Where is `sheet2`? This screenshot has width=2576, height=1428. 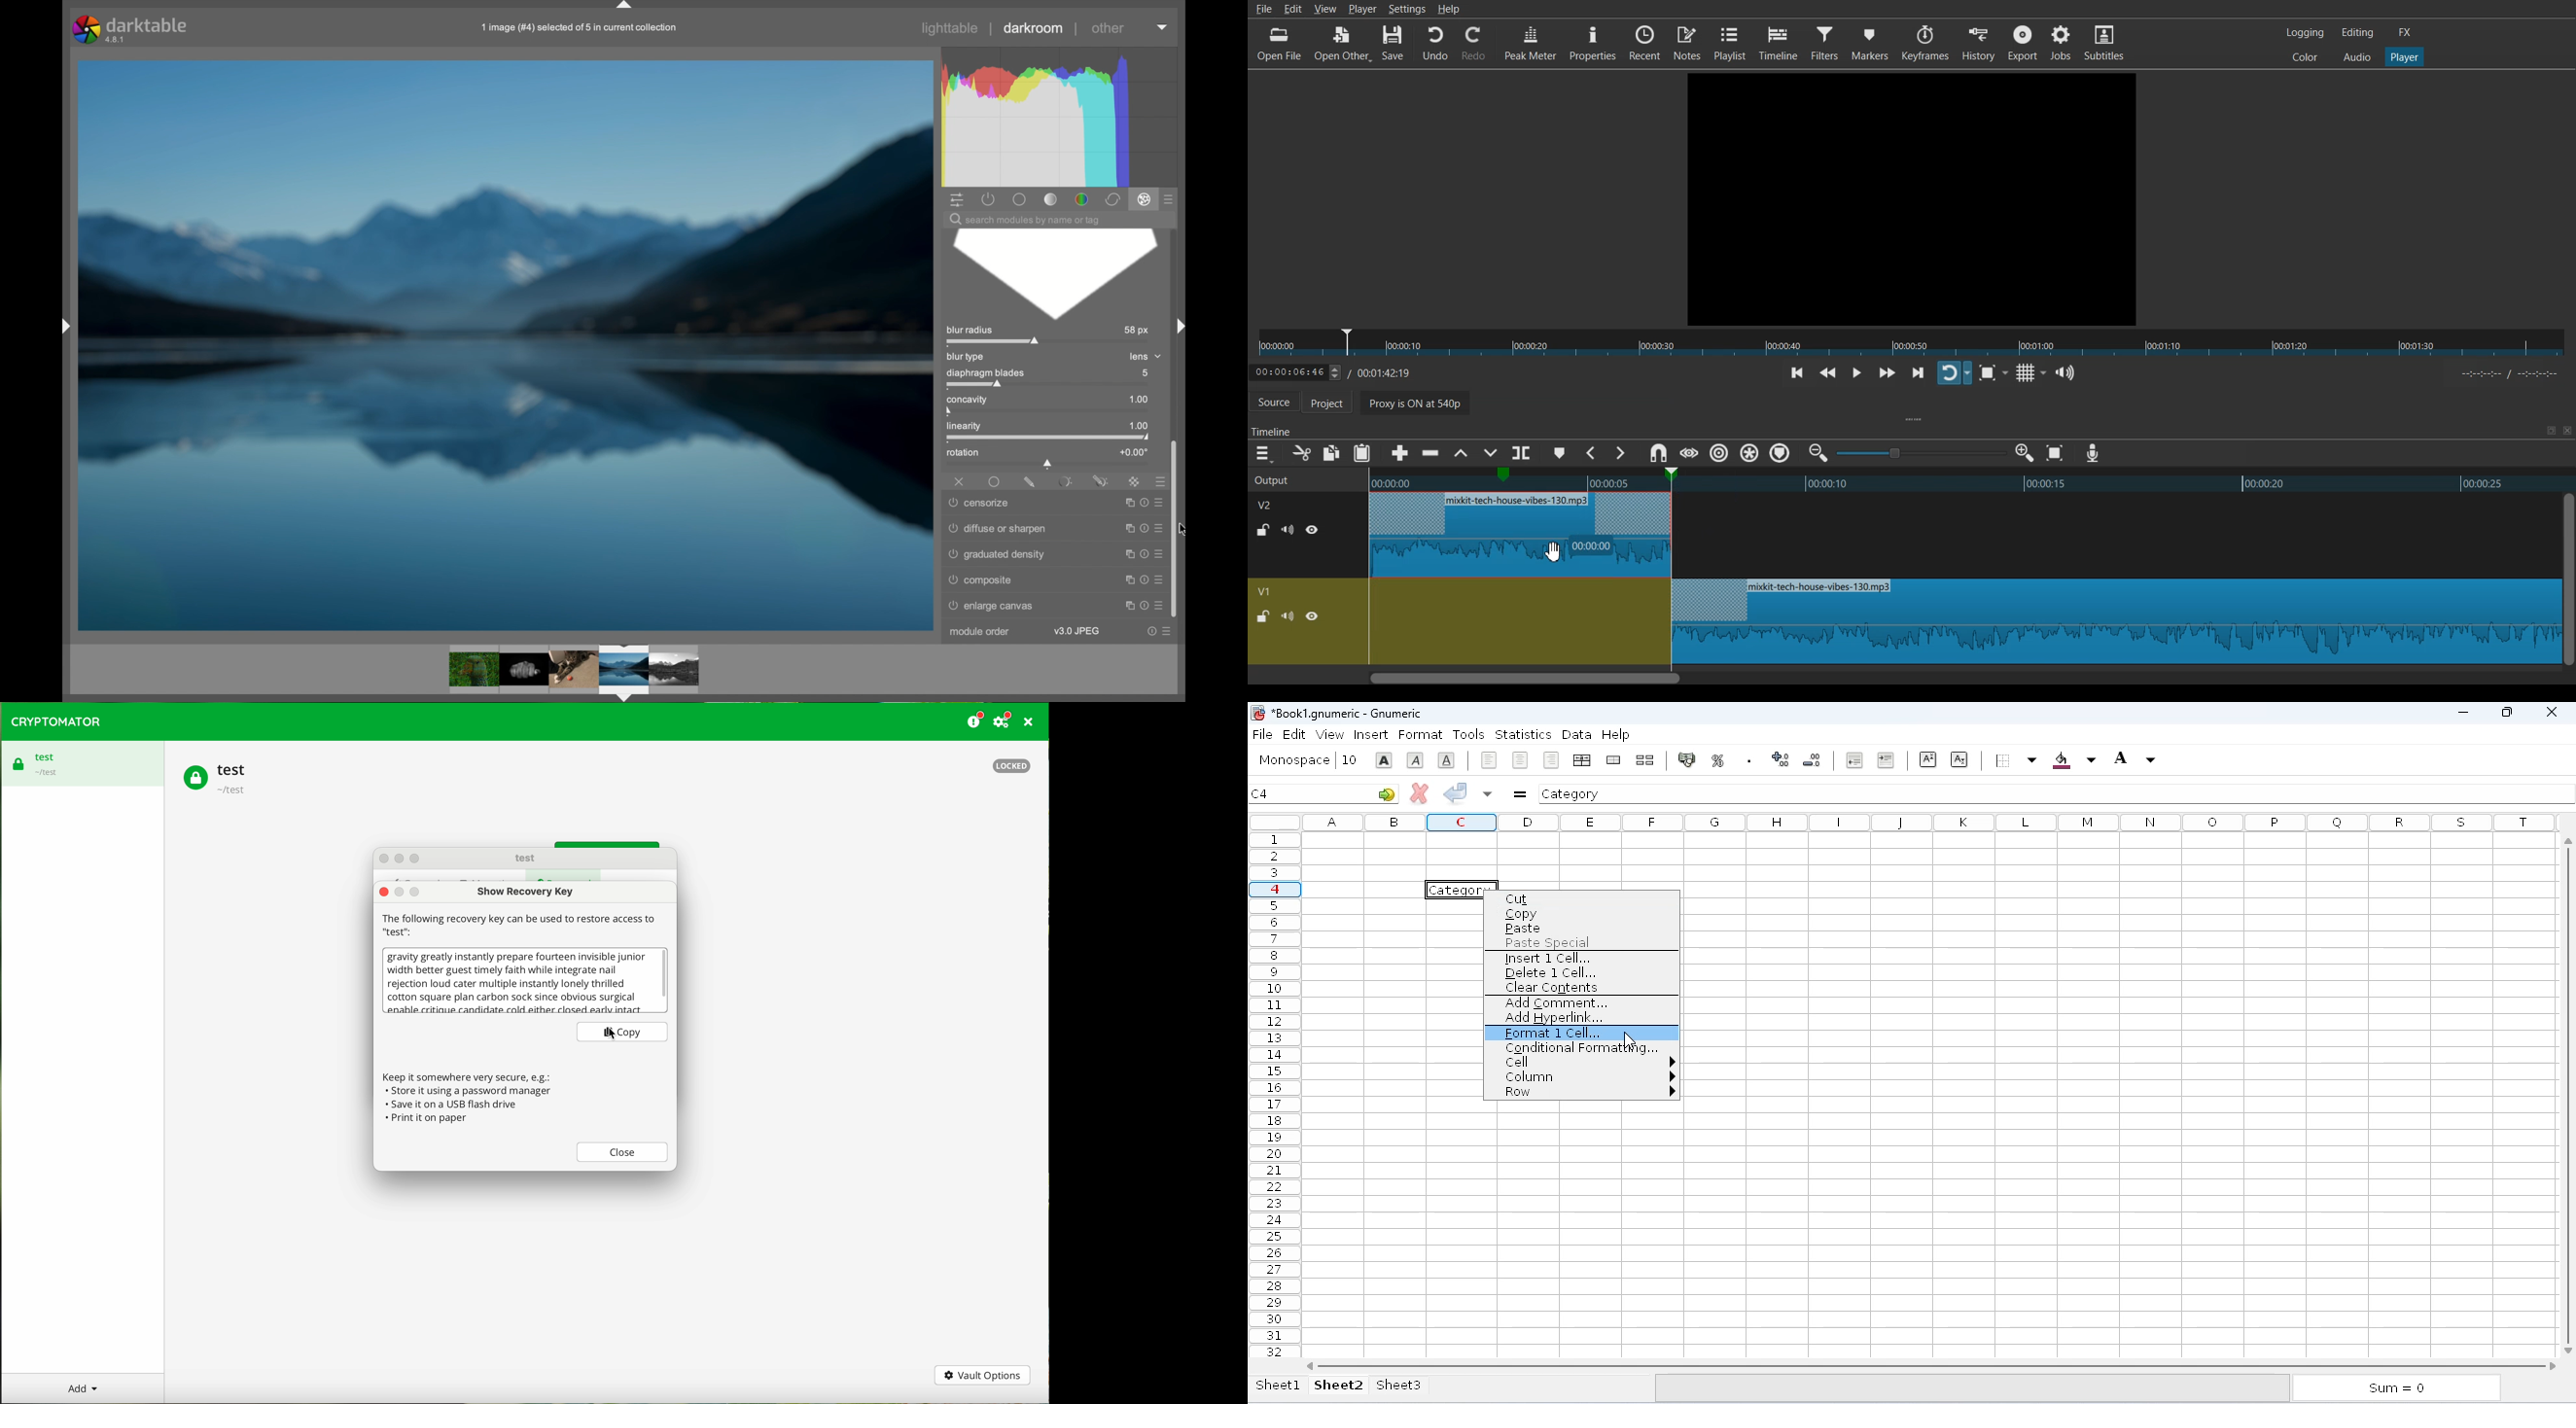 sheet2 is located at coordinates (1339, 1385).